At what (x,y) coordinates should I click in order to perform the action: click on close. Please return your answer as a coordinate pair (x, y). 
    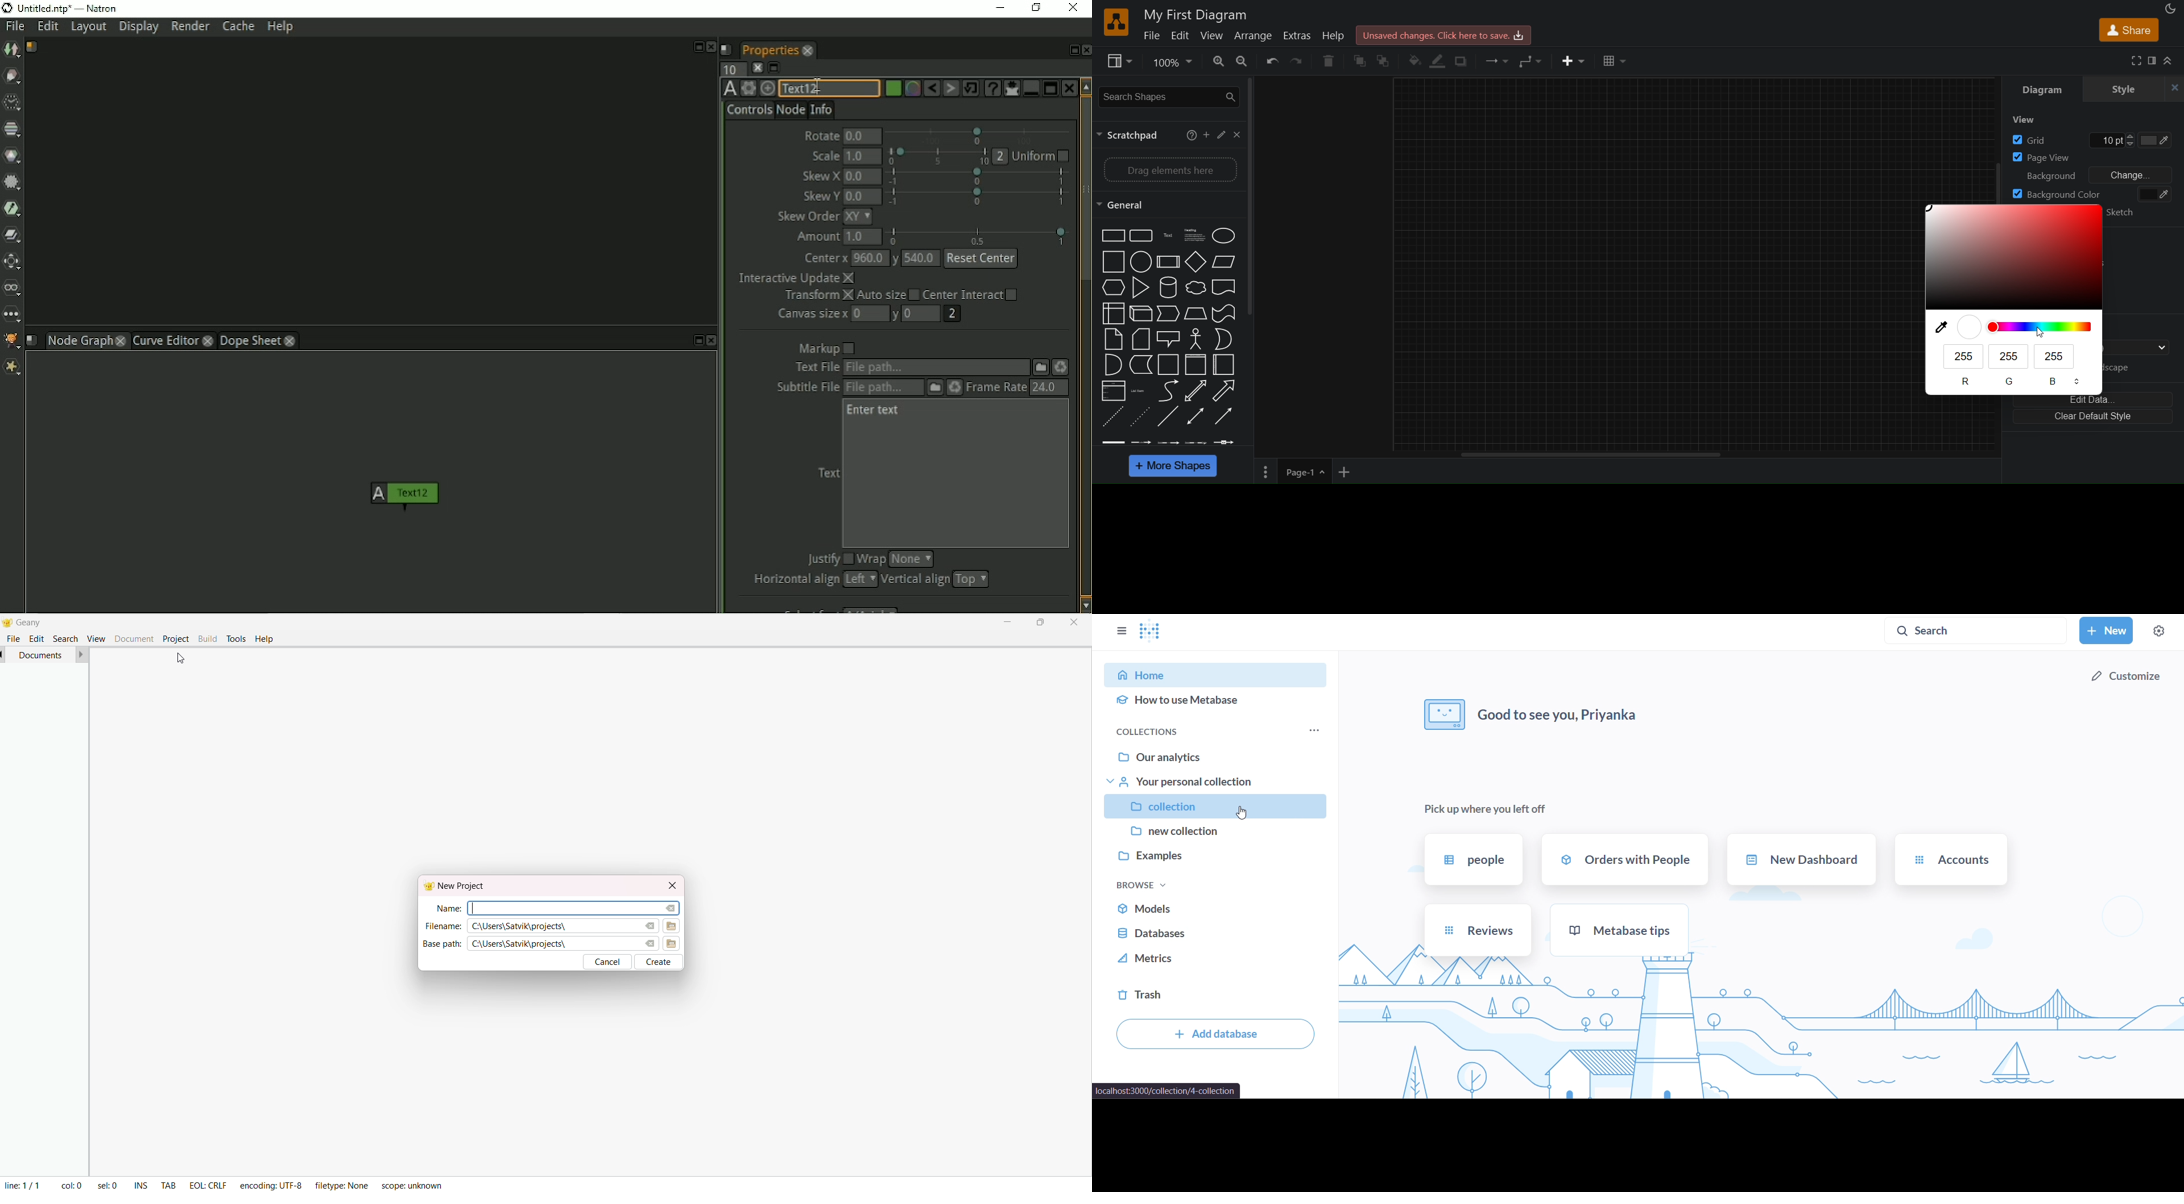
    Looking at the image, I should click on (808, 50).